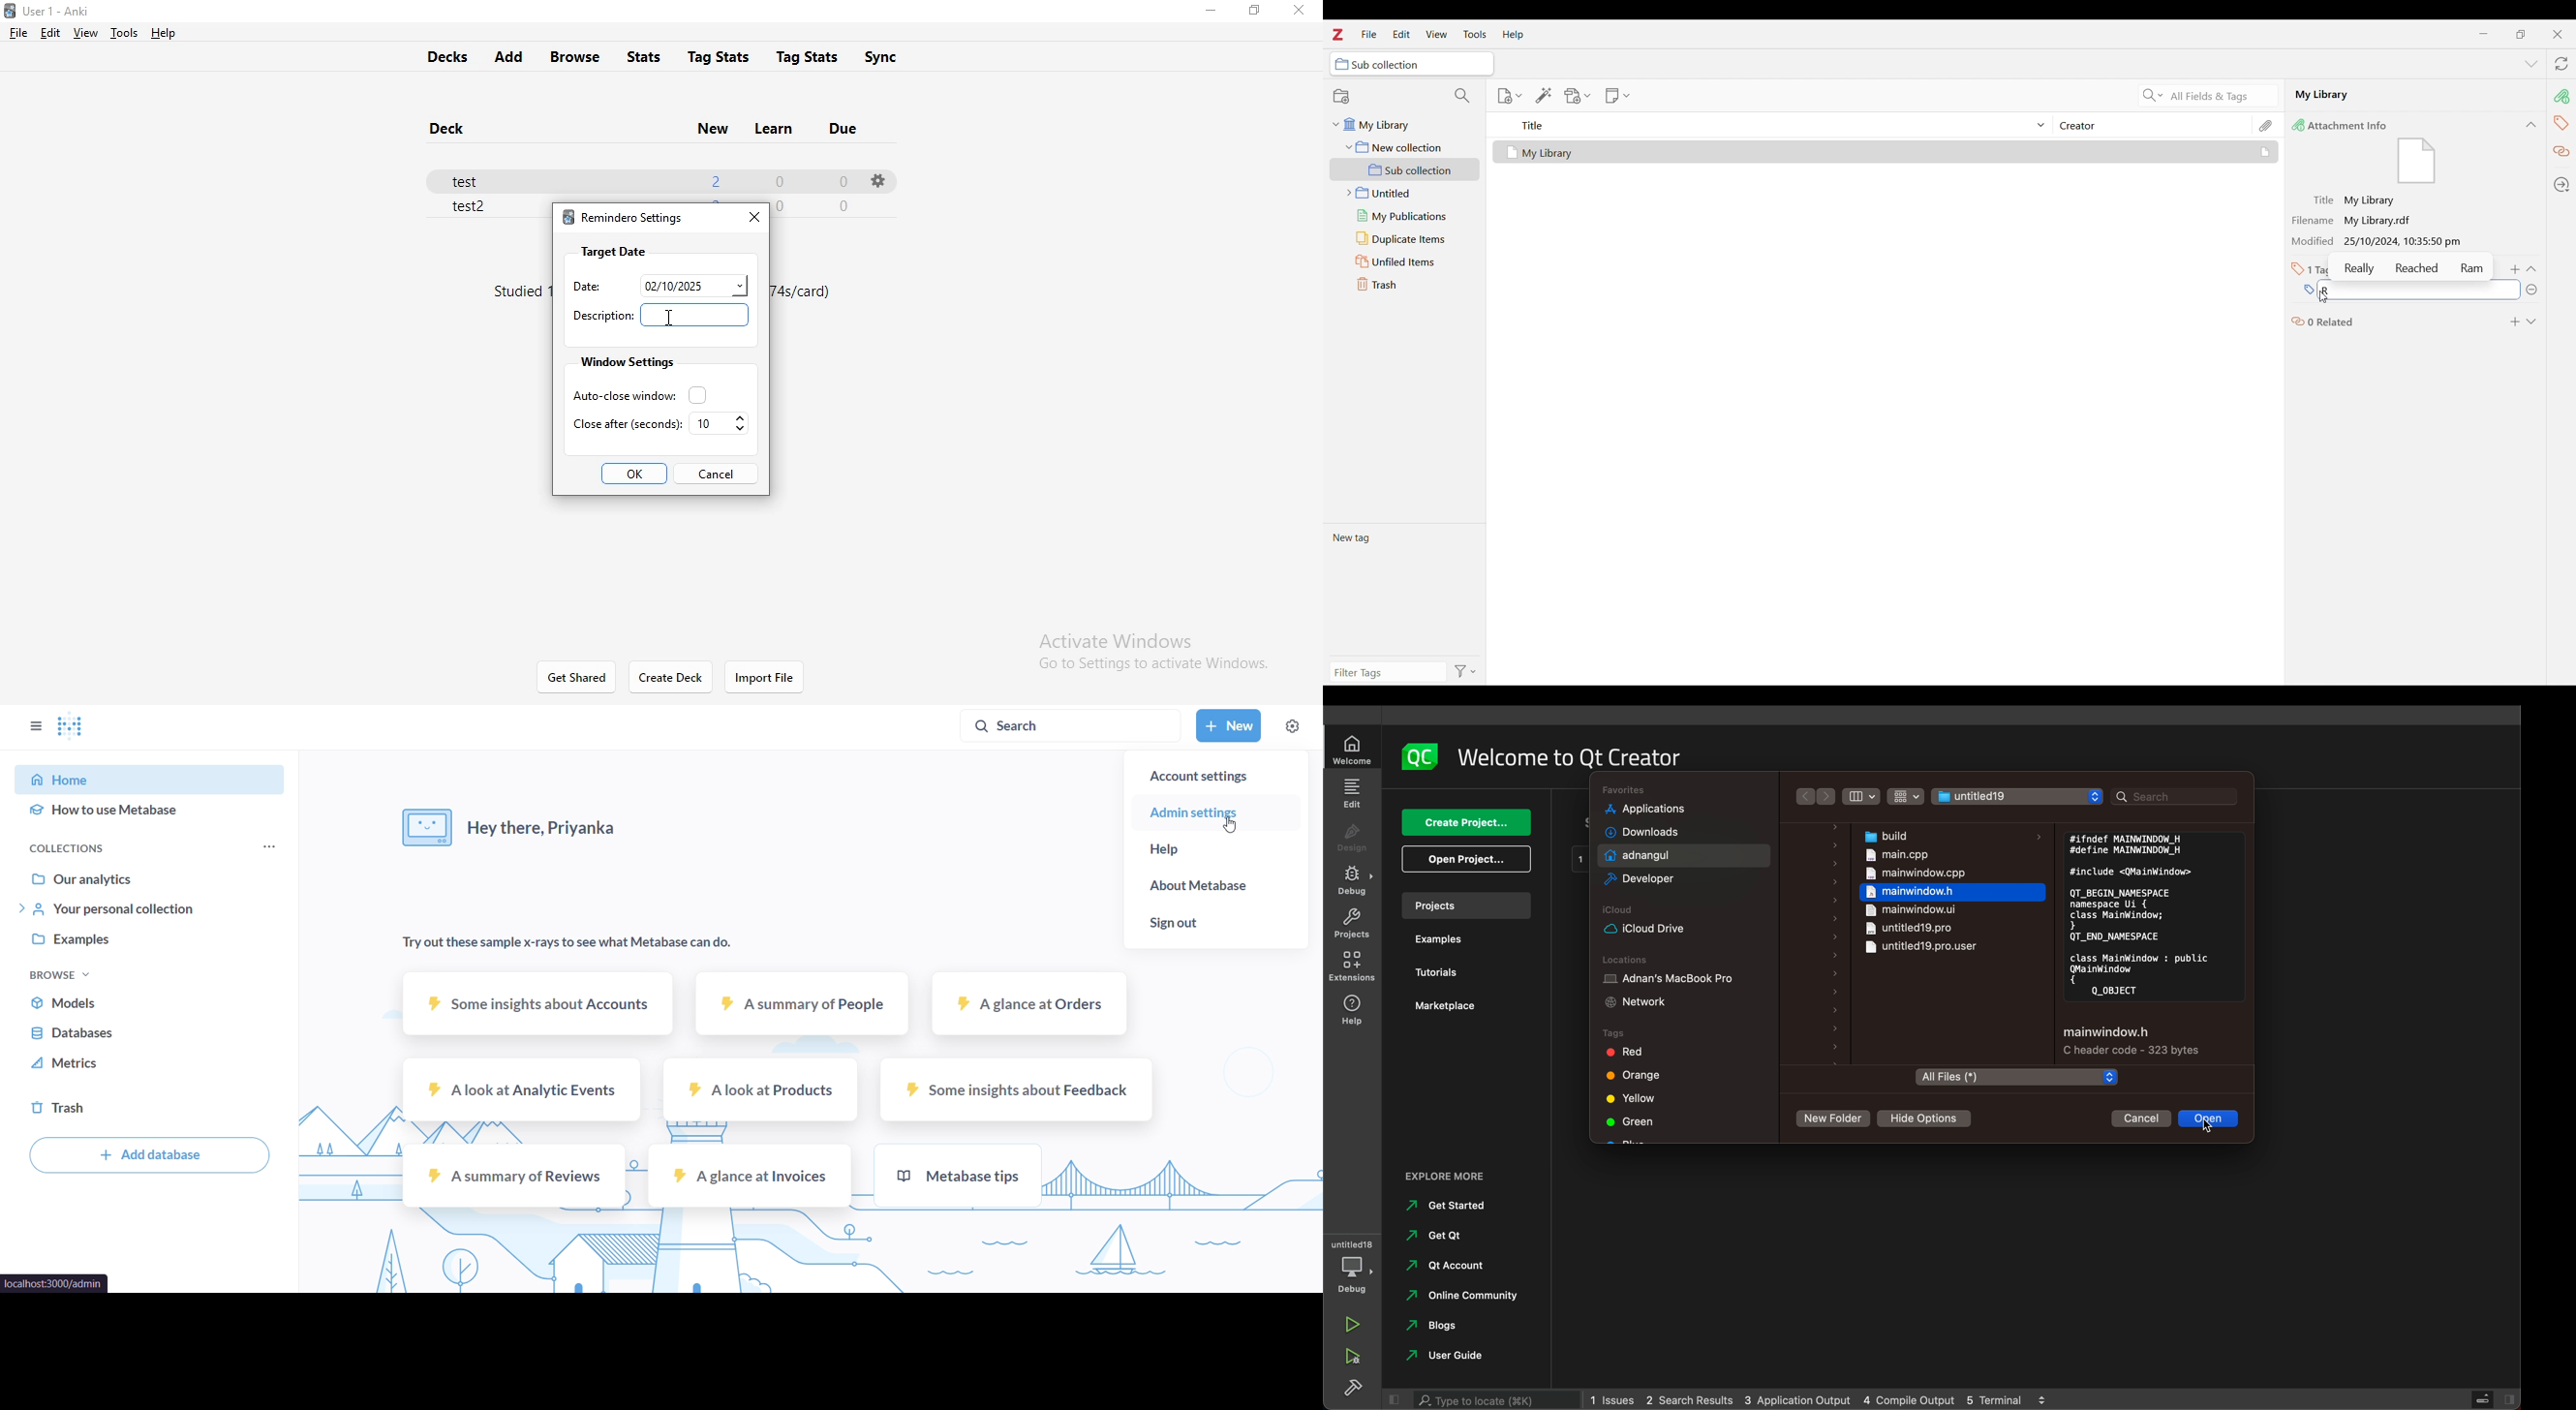 The image size is (2576, 1428). I want to click on green, so click(1637, 1124).